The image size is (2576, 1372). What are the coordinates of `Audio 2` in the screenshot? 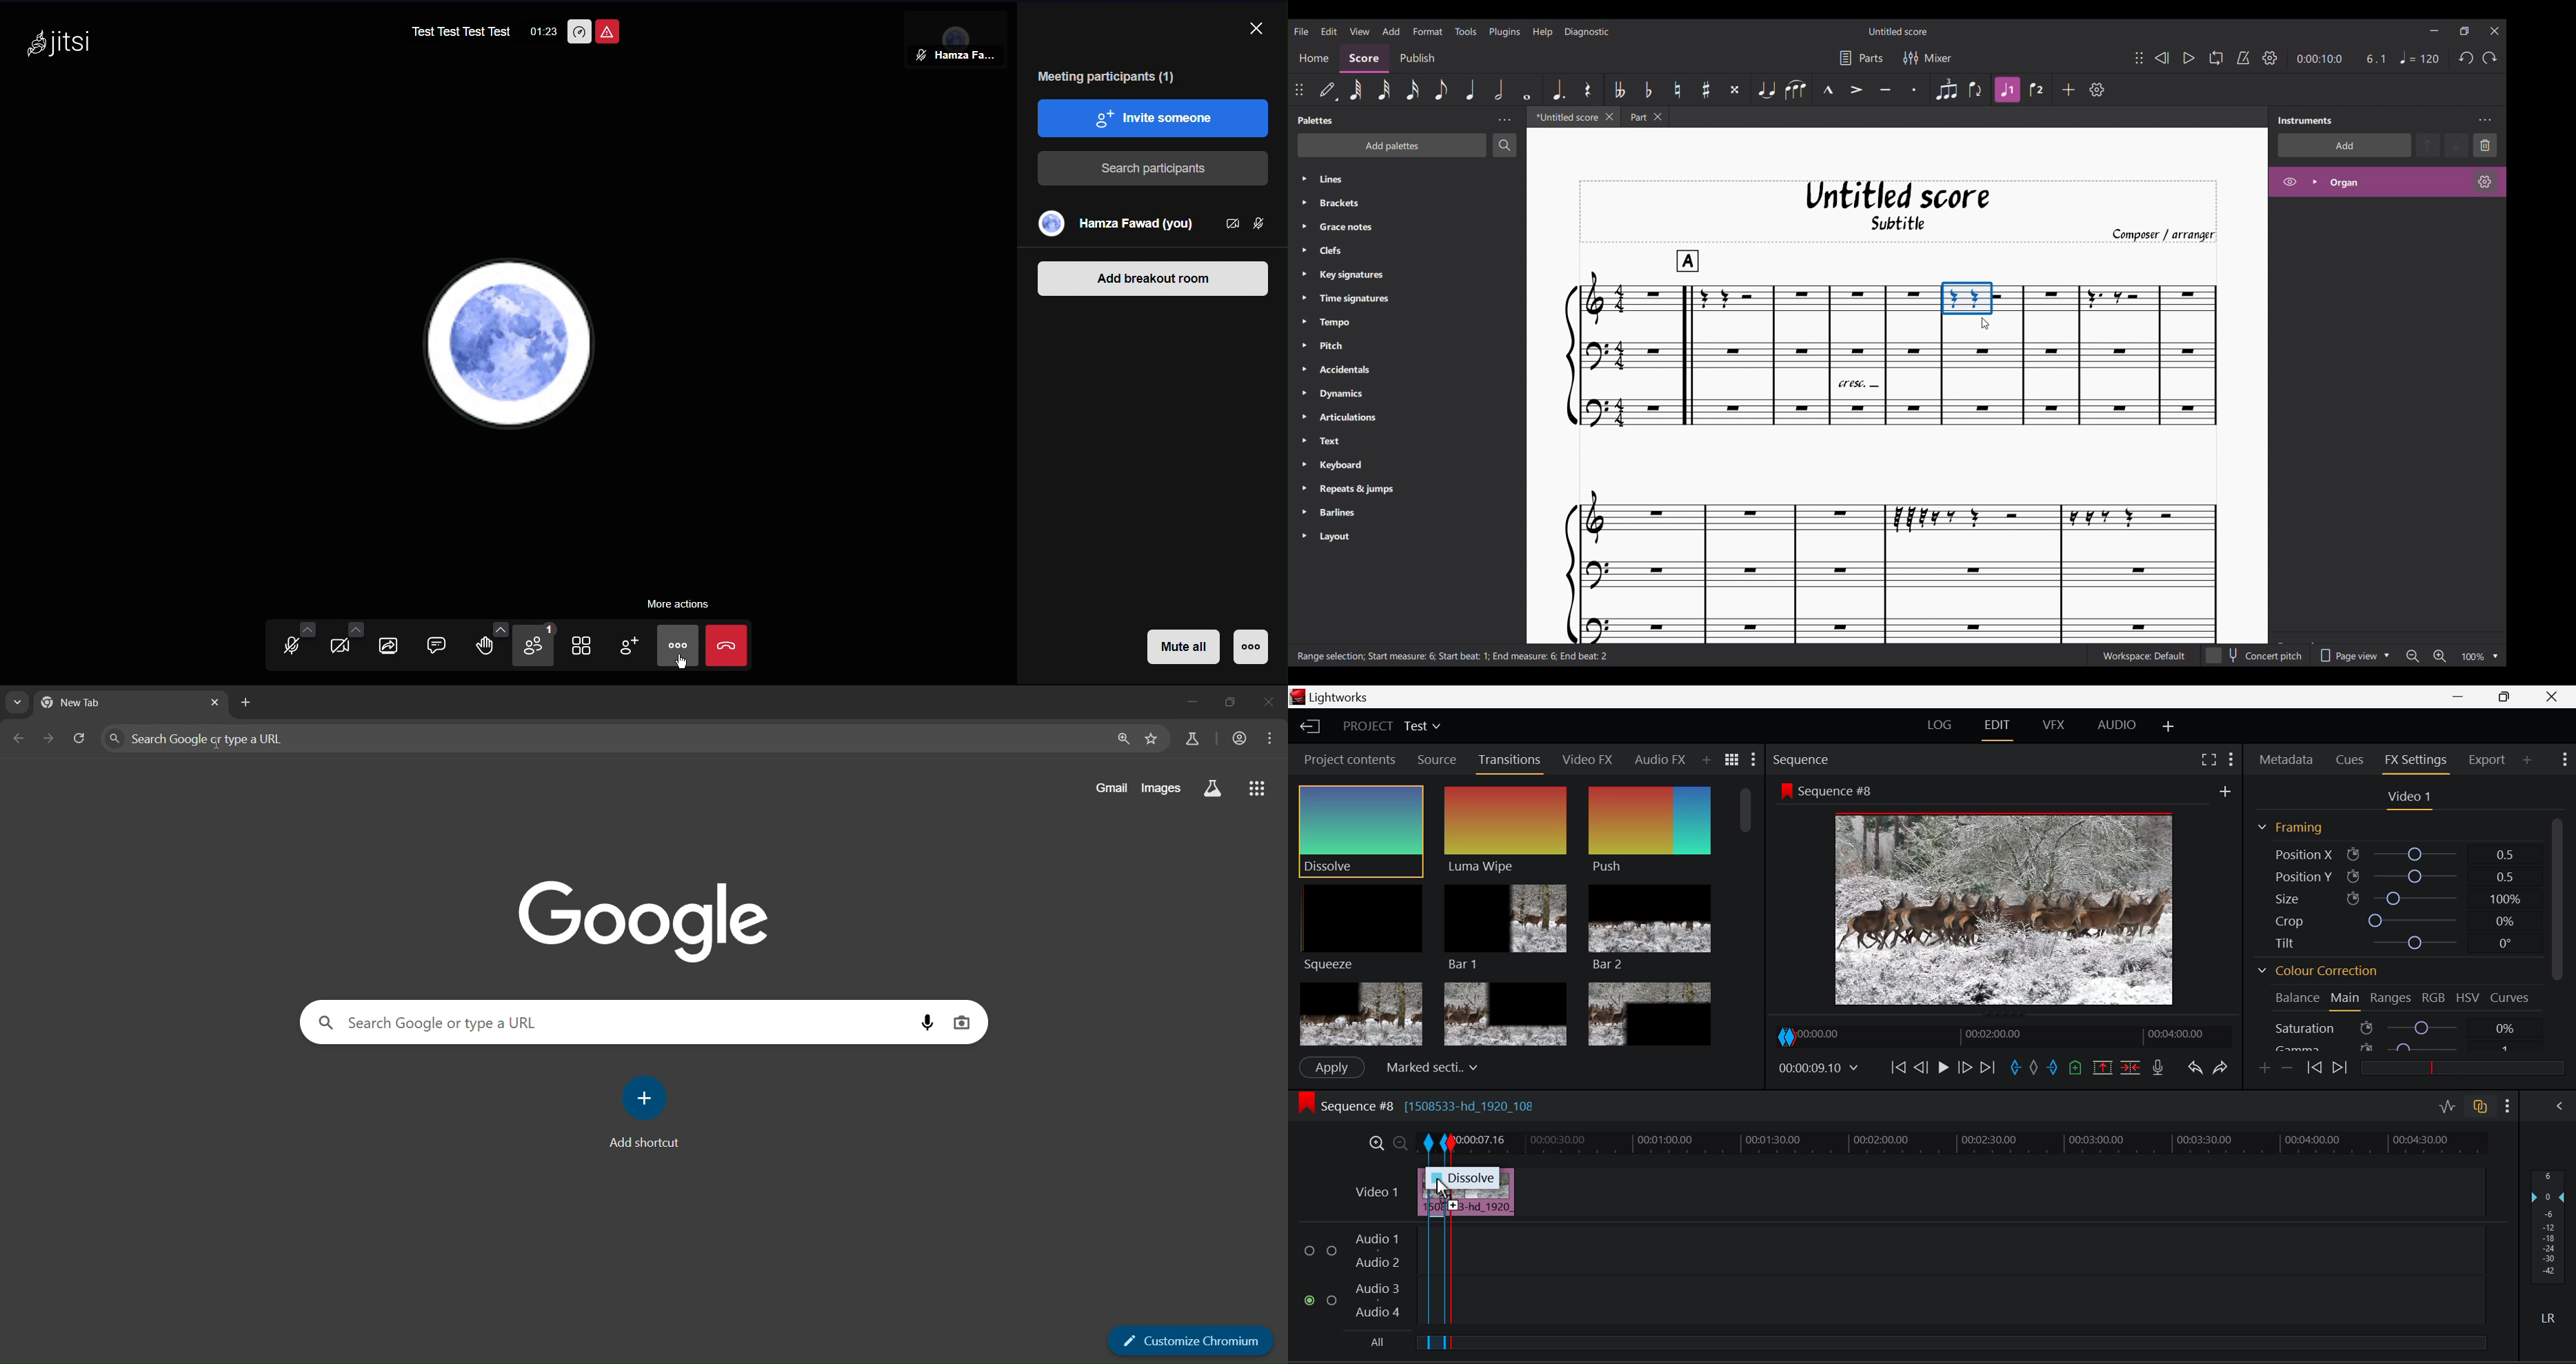 It's located at (1378, 1264).